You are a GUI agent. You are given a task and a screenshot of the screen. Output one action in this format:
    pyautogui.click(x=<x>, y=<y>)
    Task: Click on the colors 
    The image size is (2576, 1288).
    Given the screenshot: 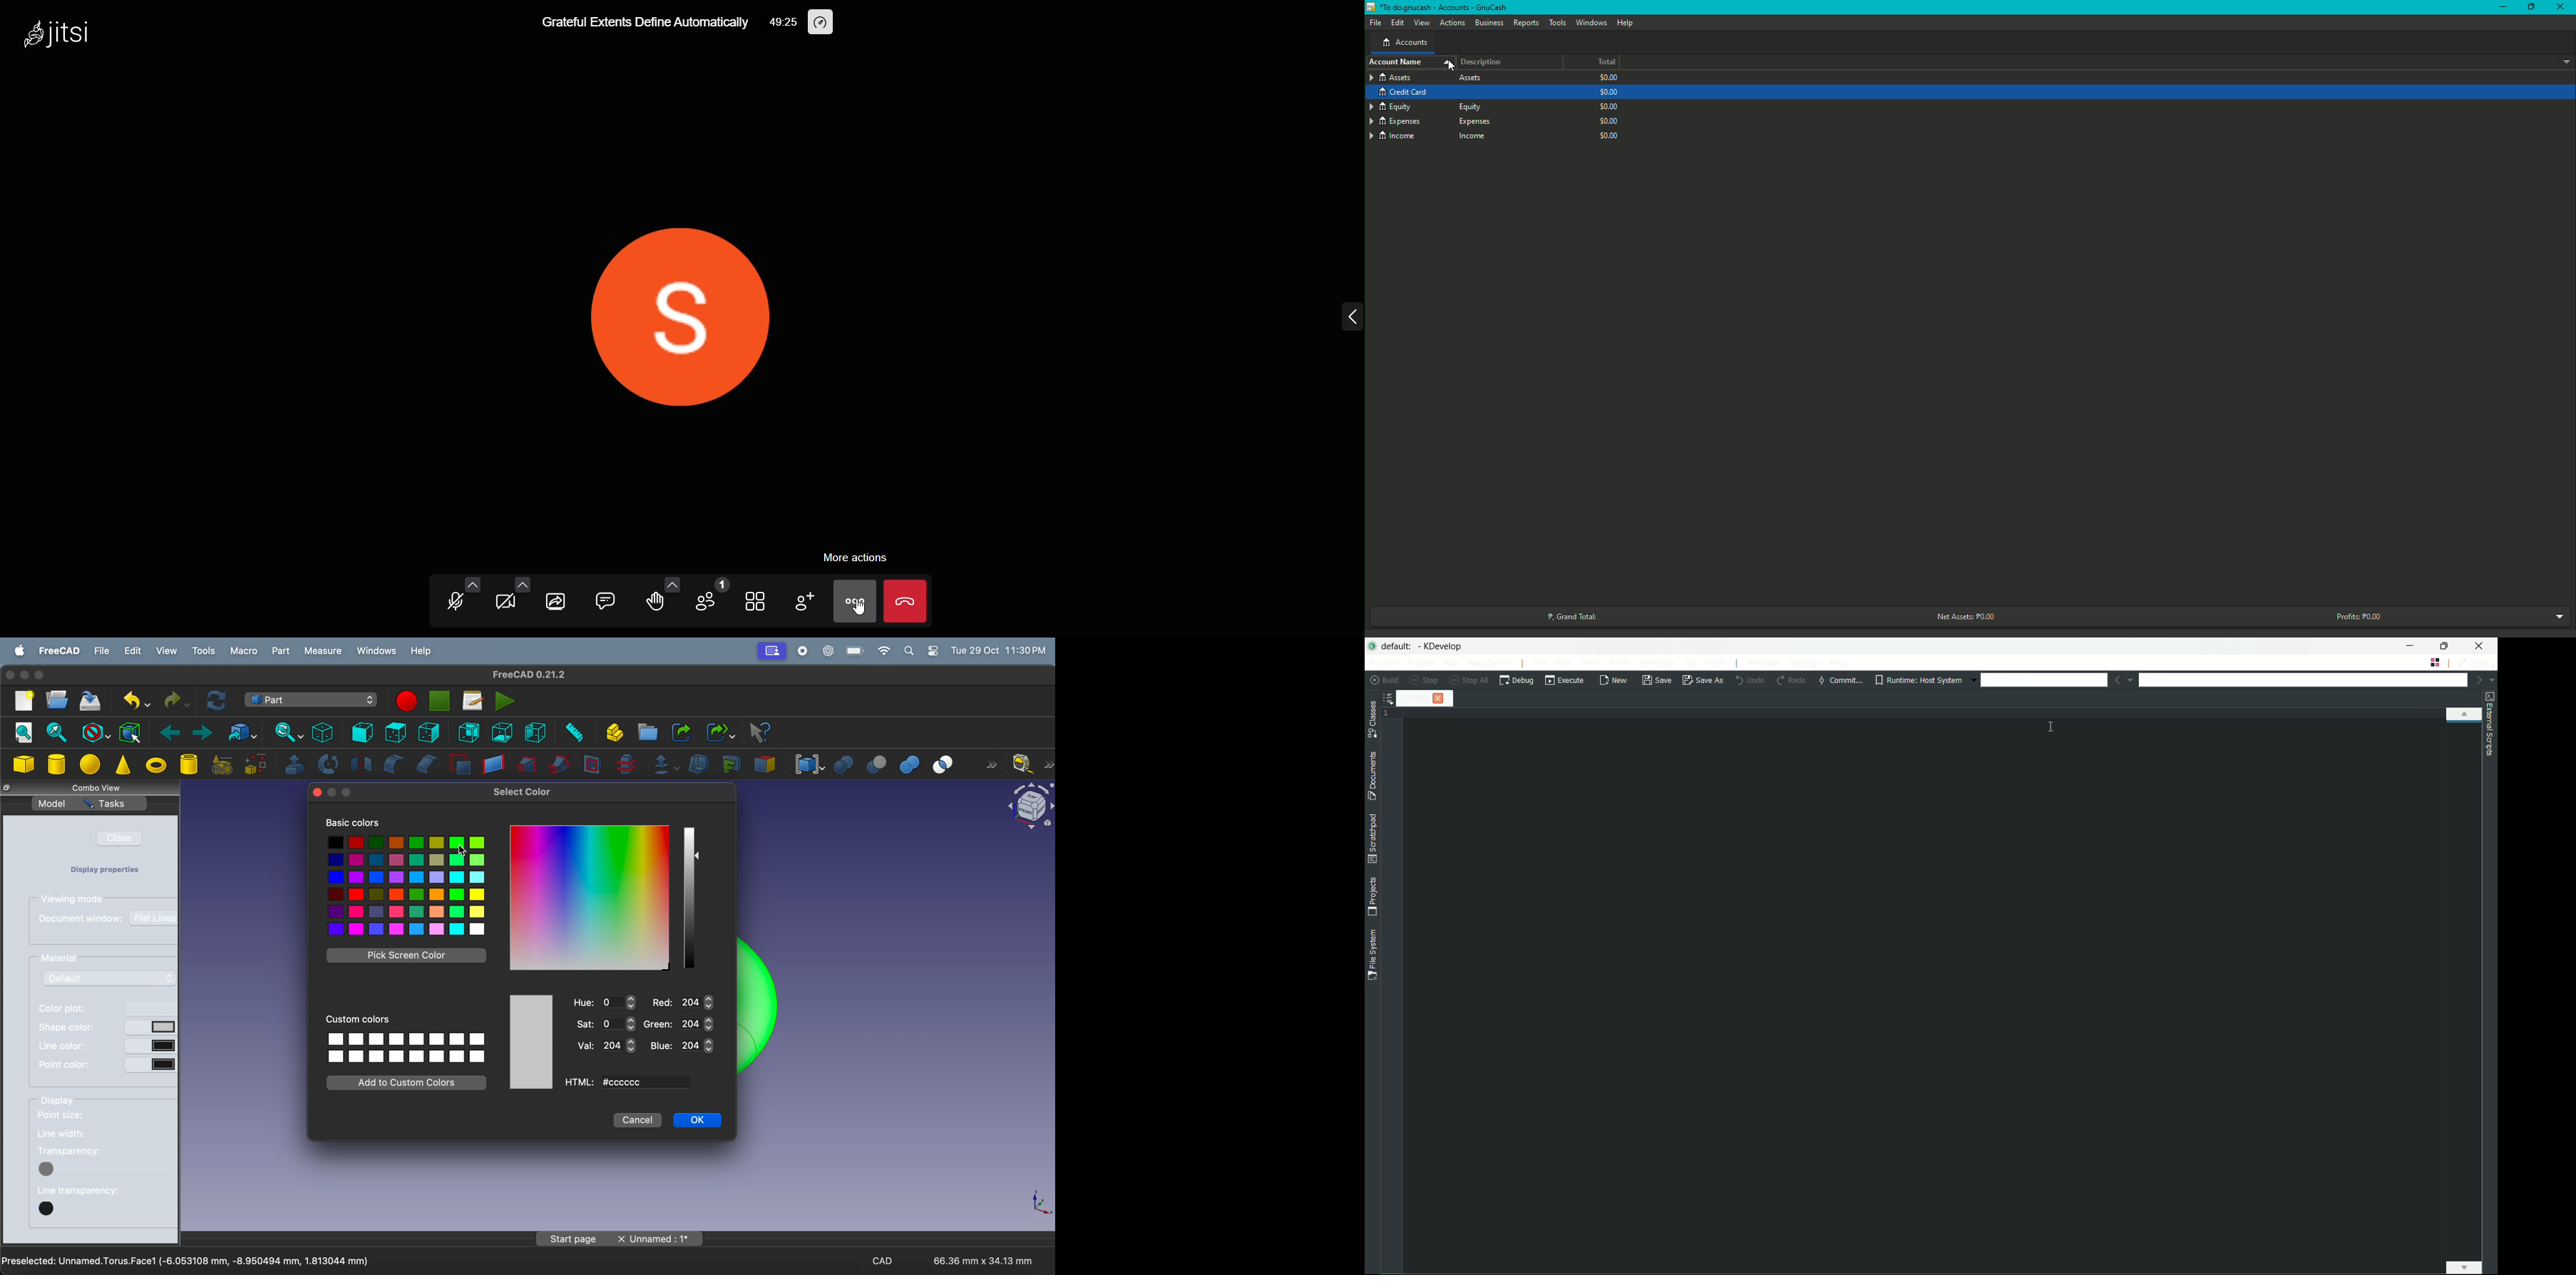 What is the action you would take?
    pyautogui.click(x=531, y=1040)
    